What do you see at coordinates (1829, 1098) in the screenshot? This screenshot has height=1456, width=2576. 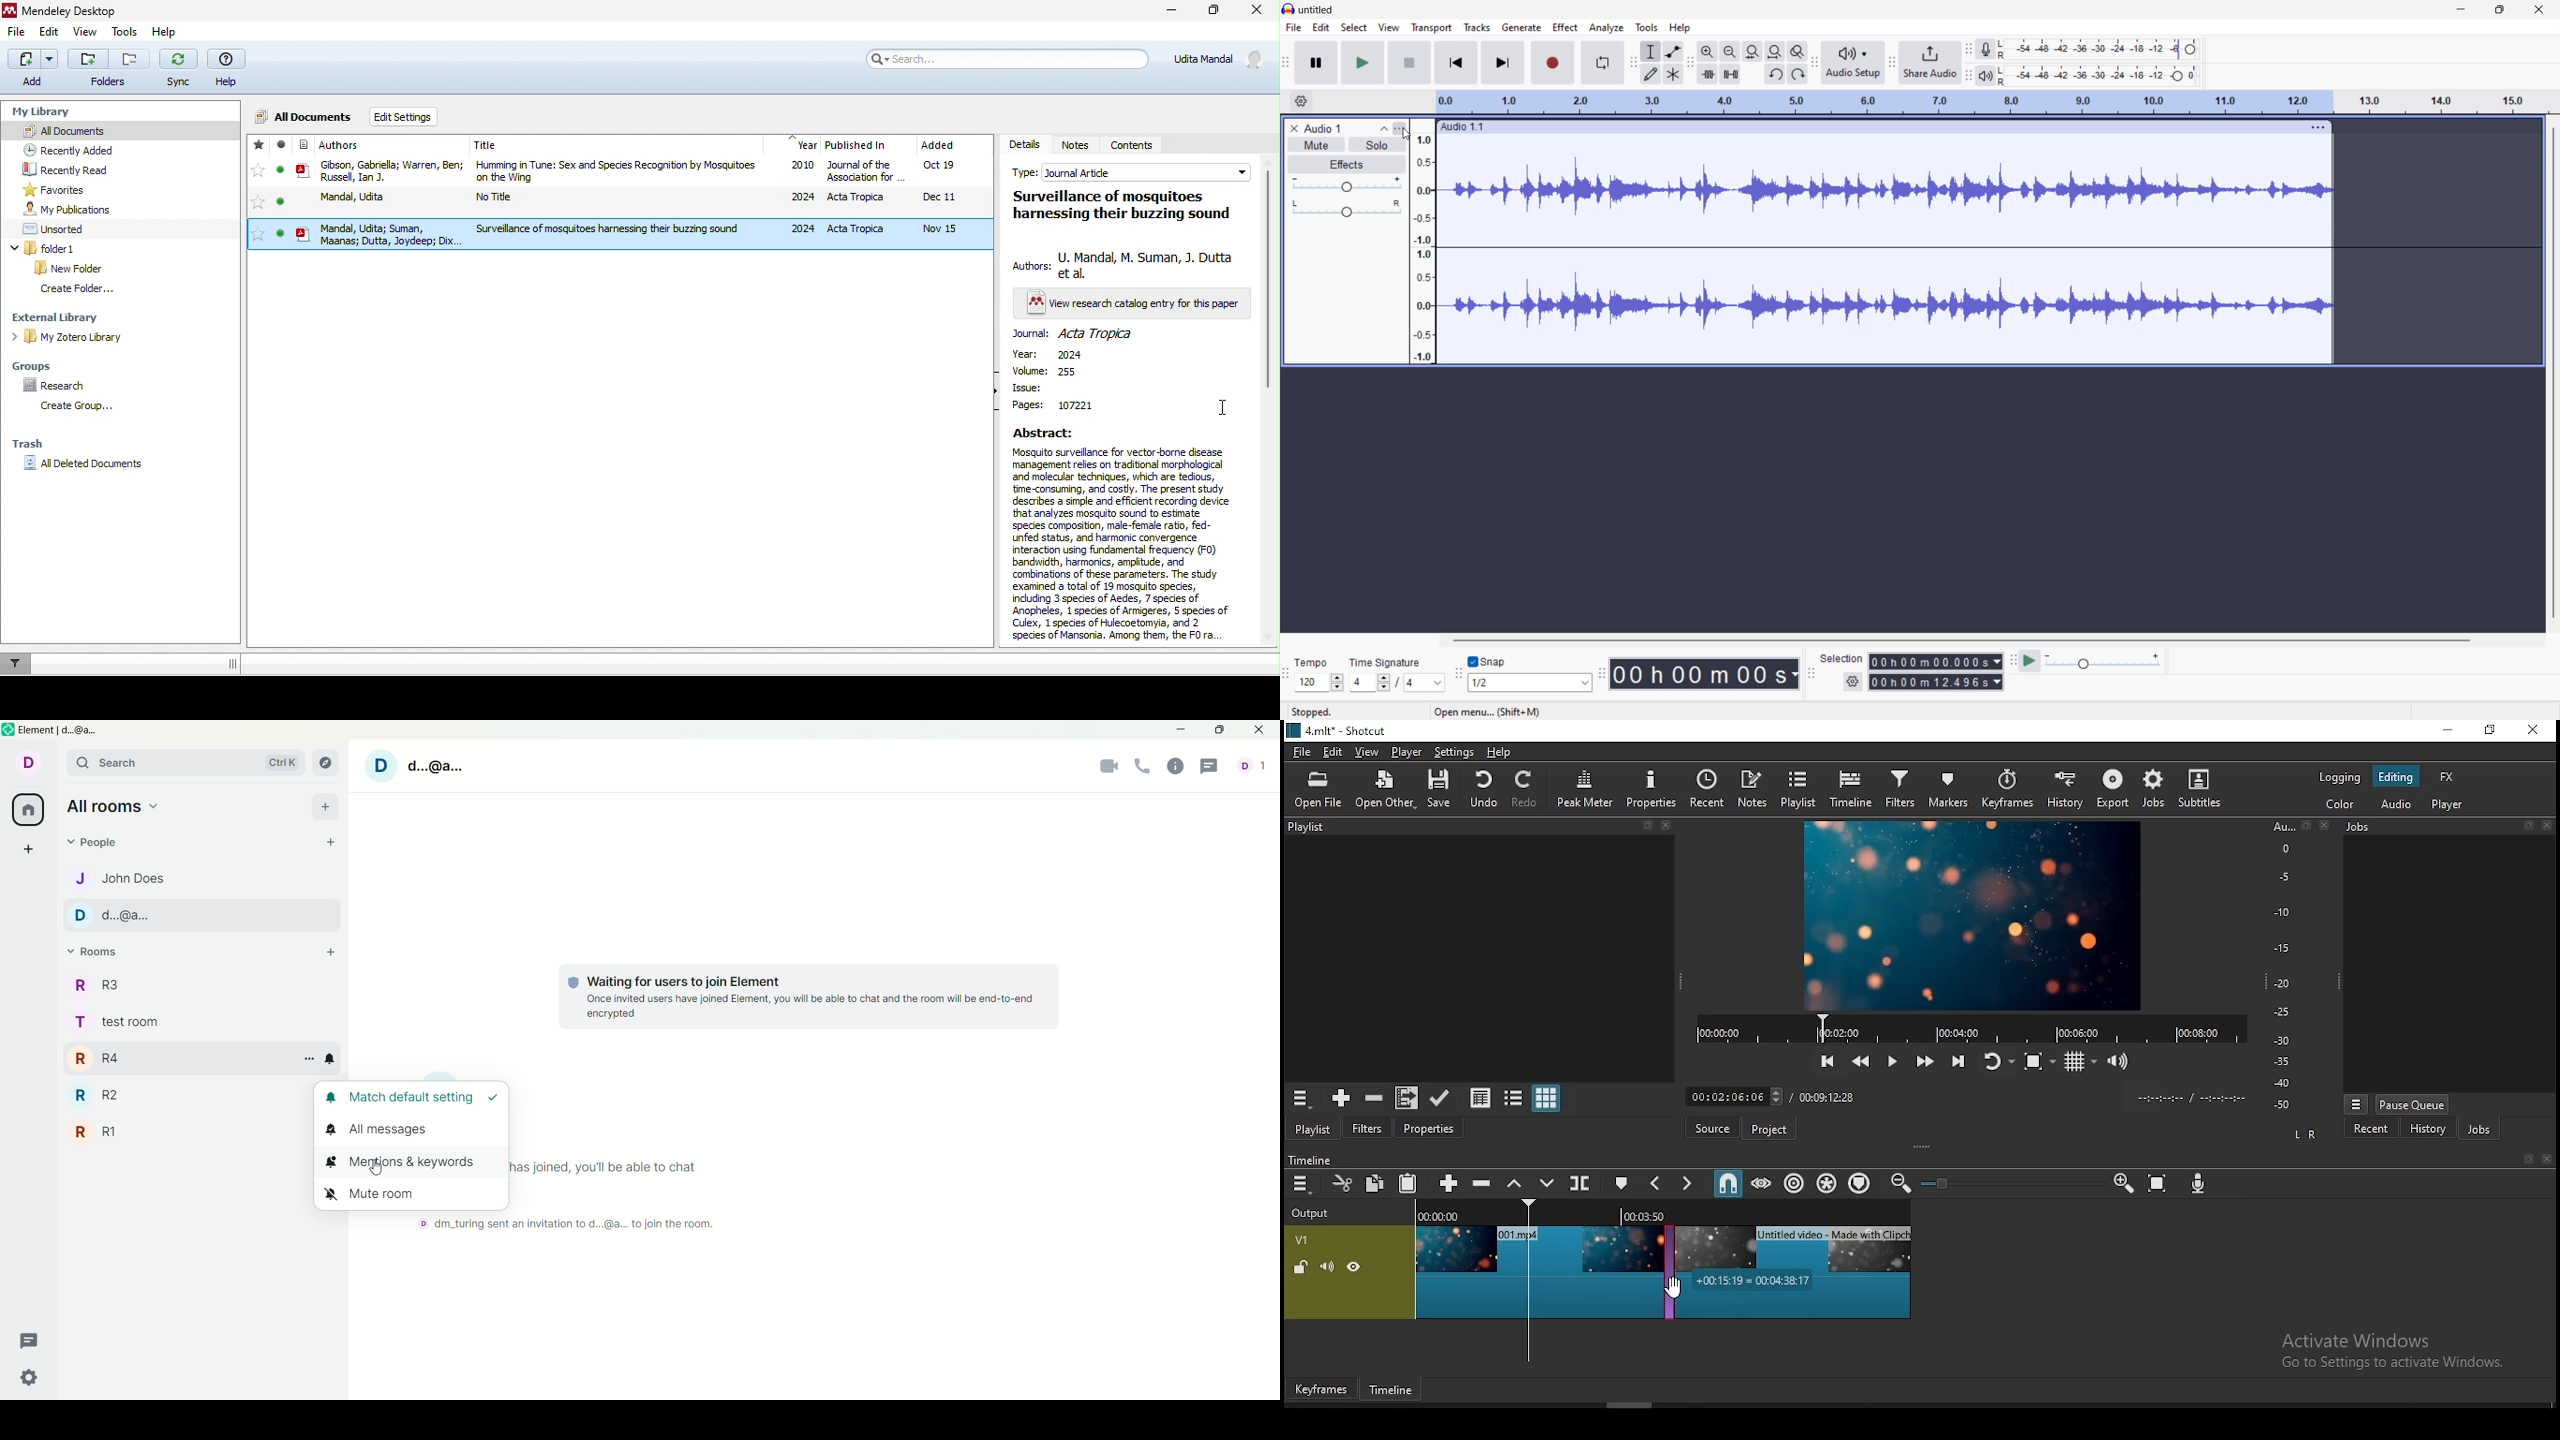 I see `total time` at bounding box center [1829, 1098].